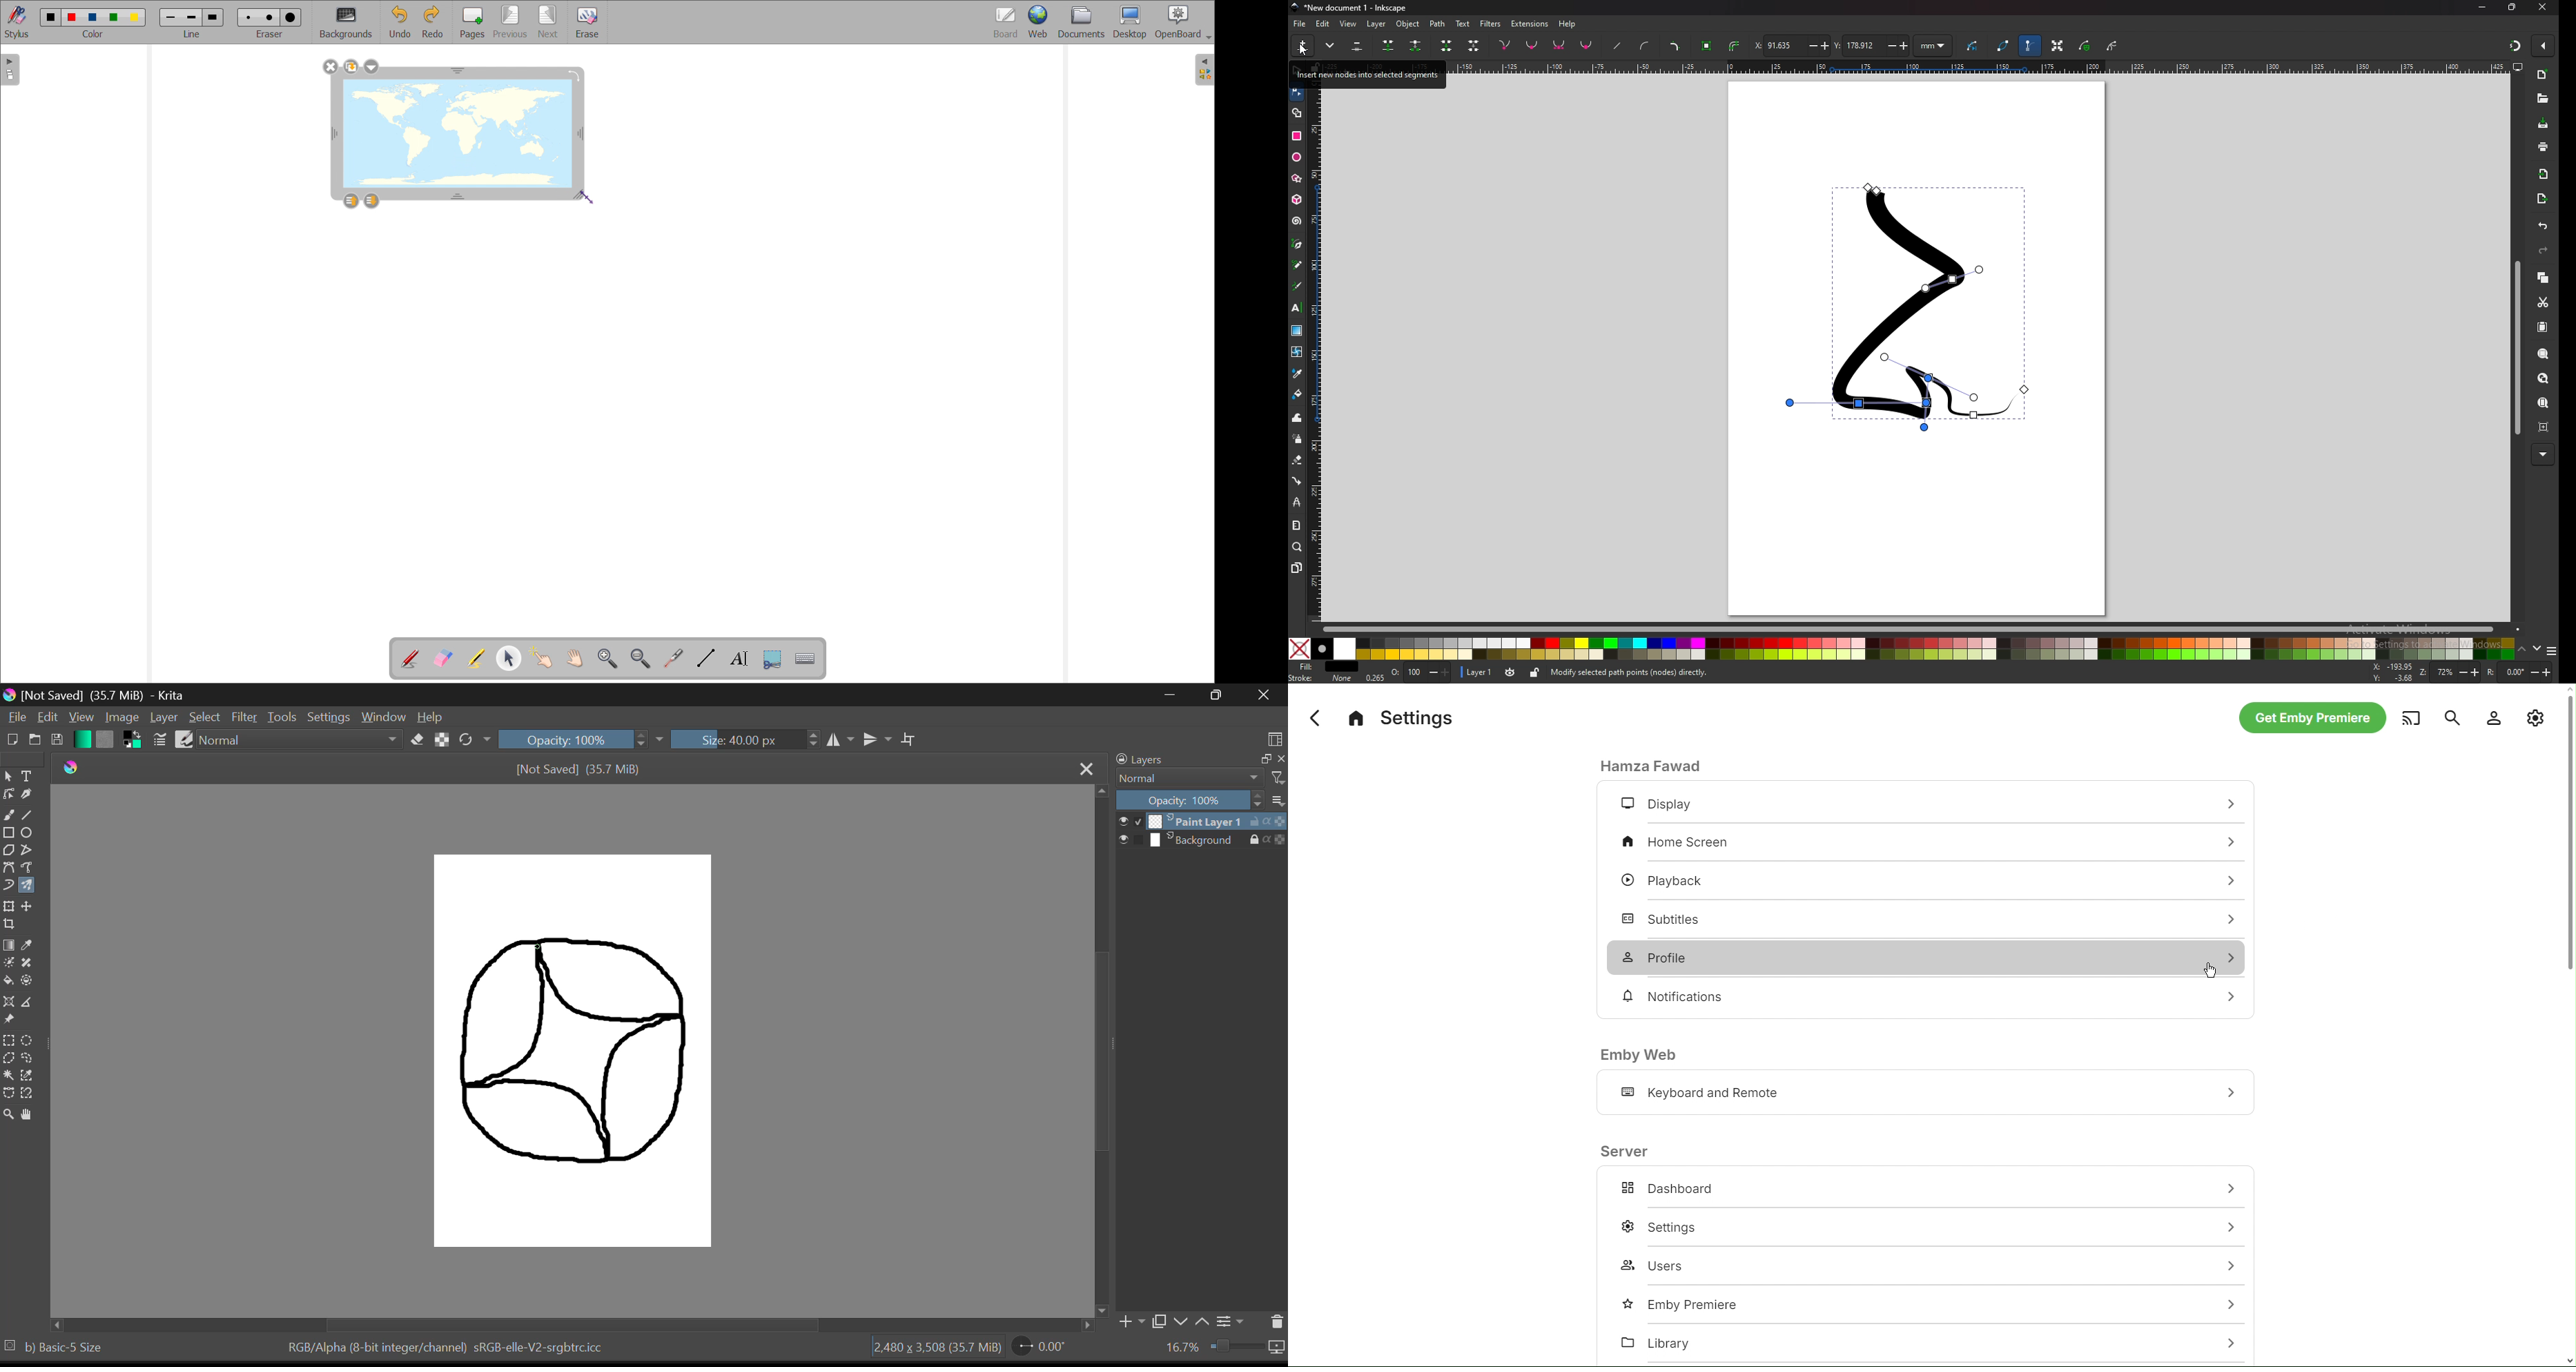 The image size is (2576, 1372). I want to click on object to path, so click(1707, 46).